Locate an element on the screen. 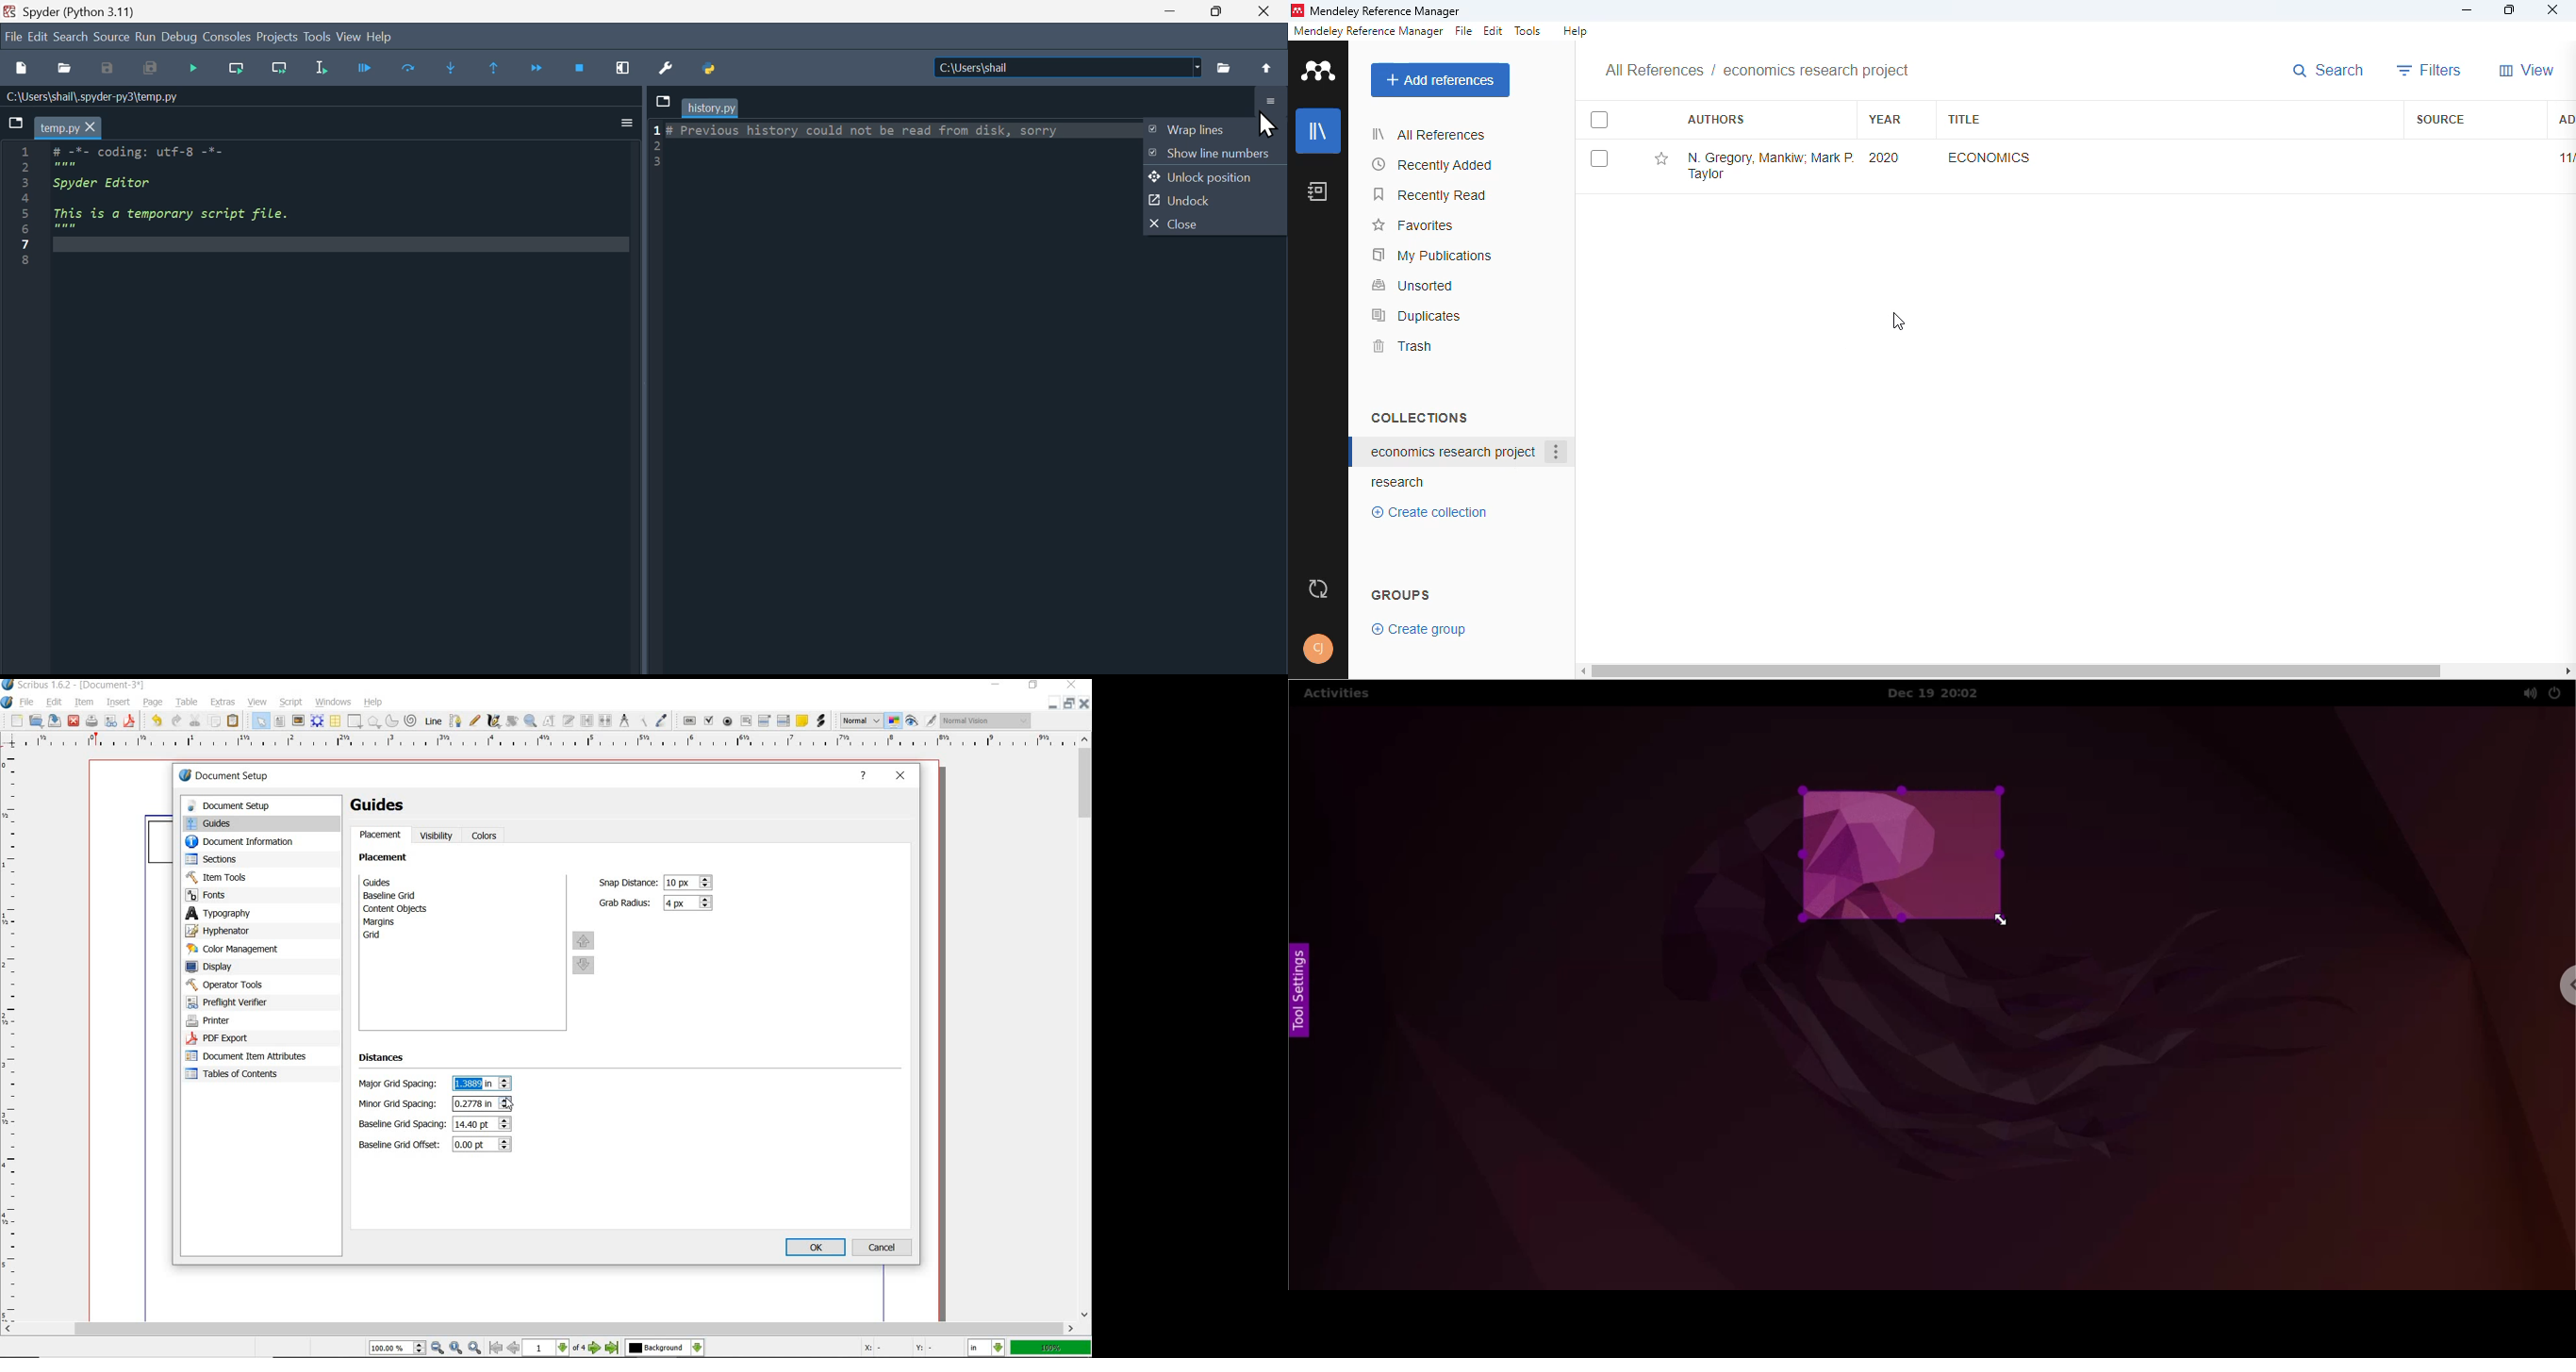 The image size is (2576, 1372). extras is located at coordinates (224, 701).